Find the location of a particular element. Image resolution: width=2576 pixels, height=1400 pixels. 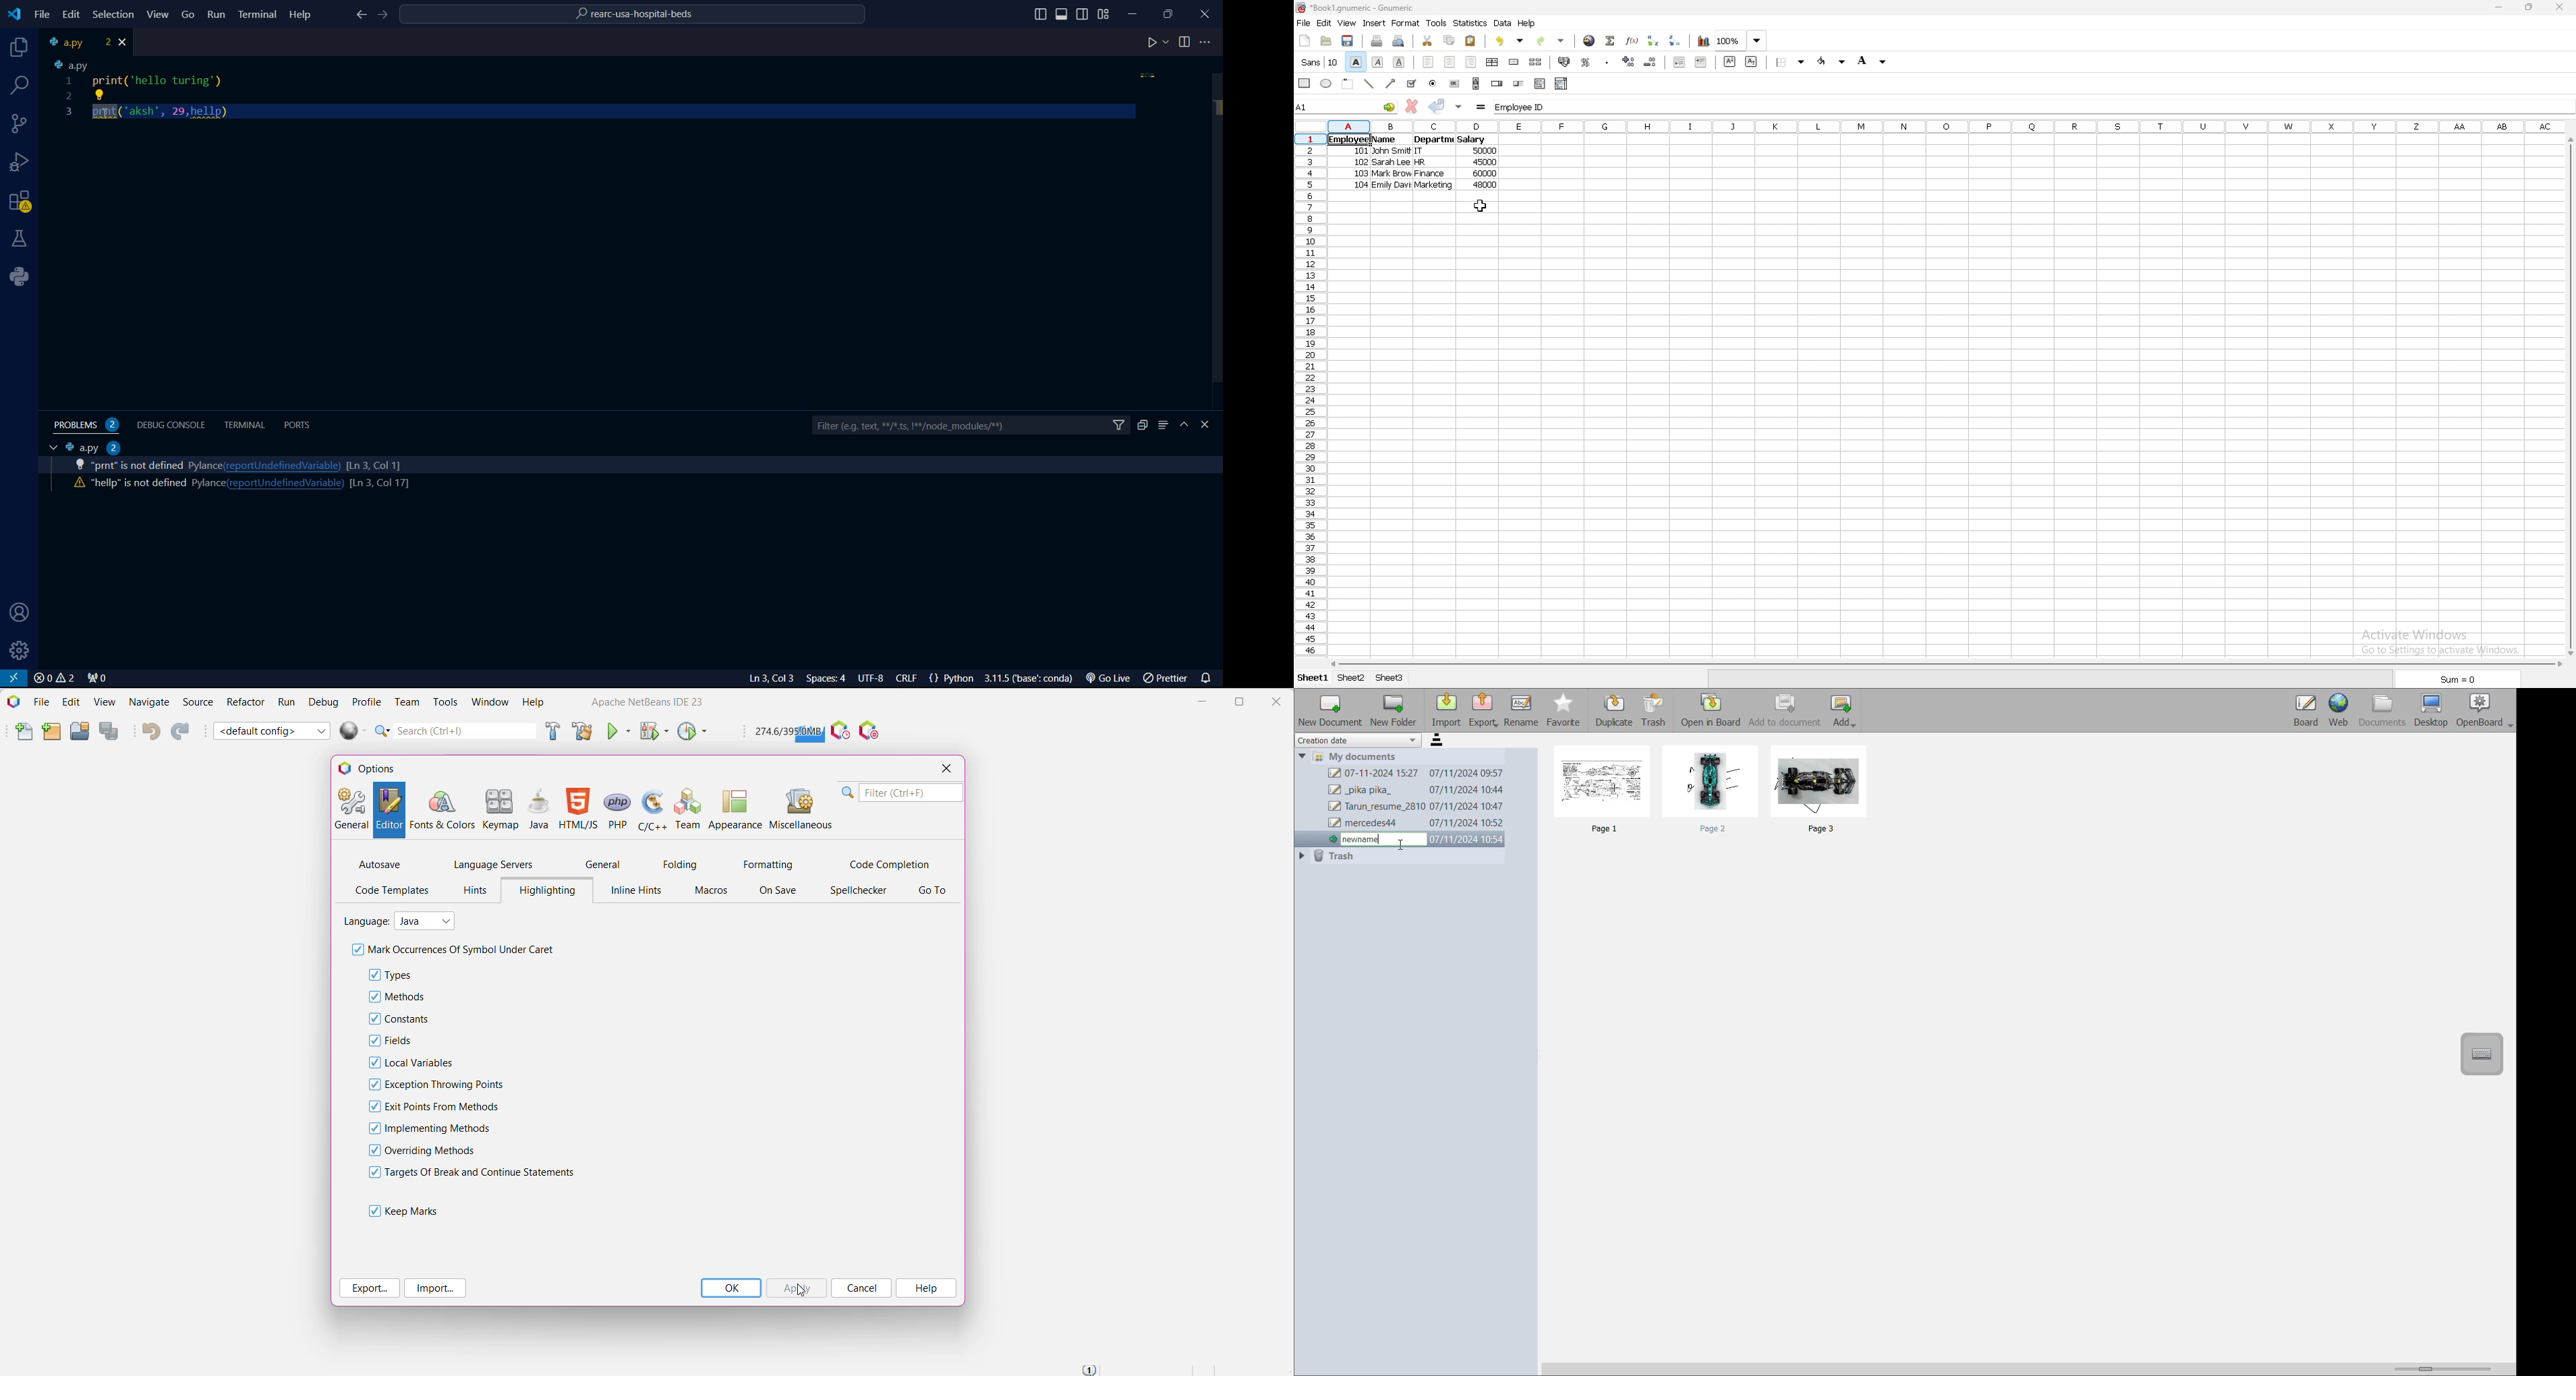

file is located at coordinates (1303, 22).